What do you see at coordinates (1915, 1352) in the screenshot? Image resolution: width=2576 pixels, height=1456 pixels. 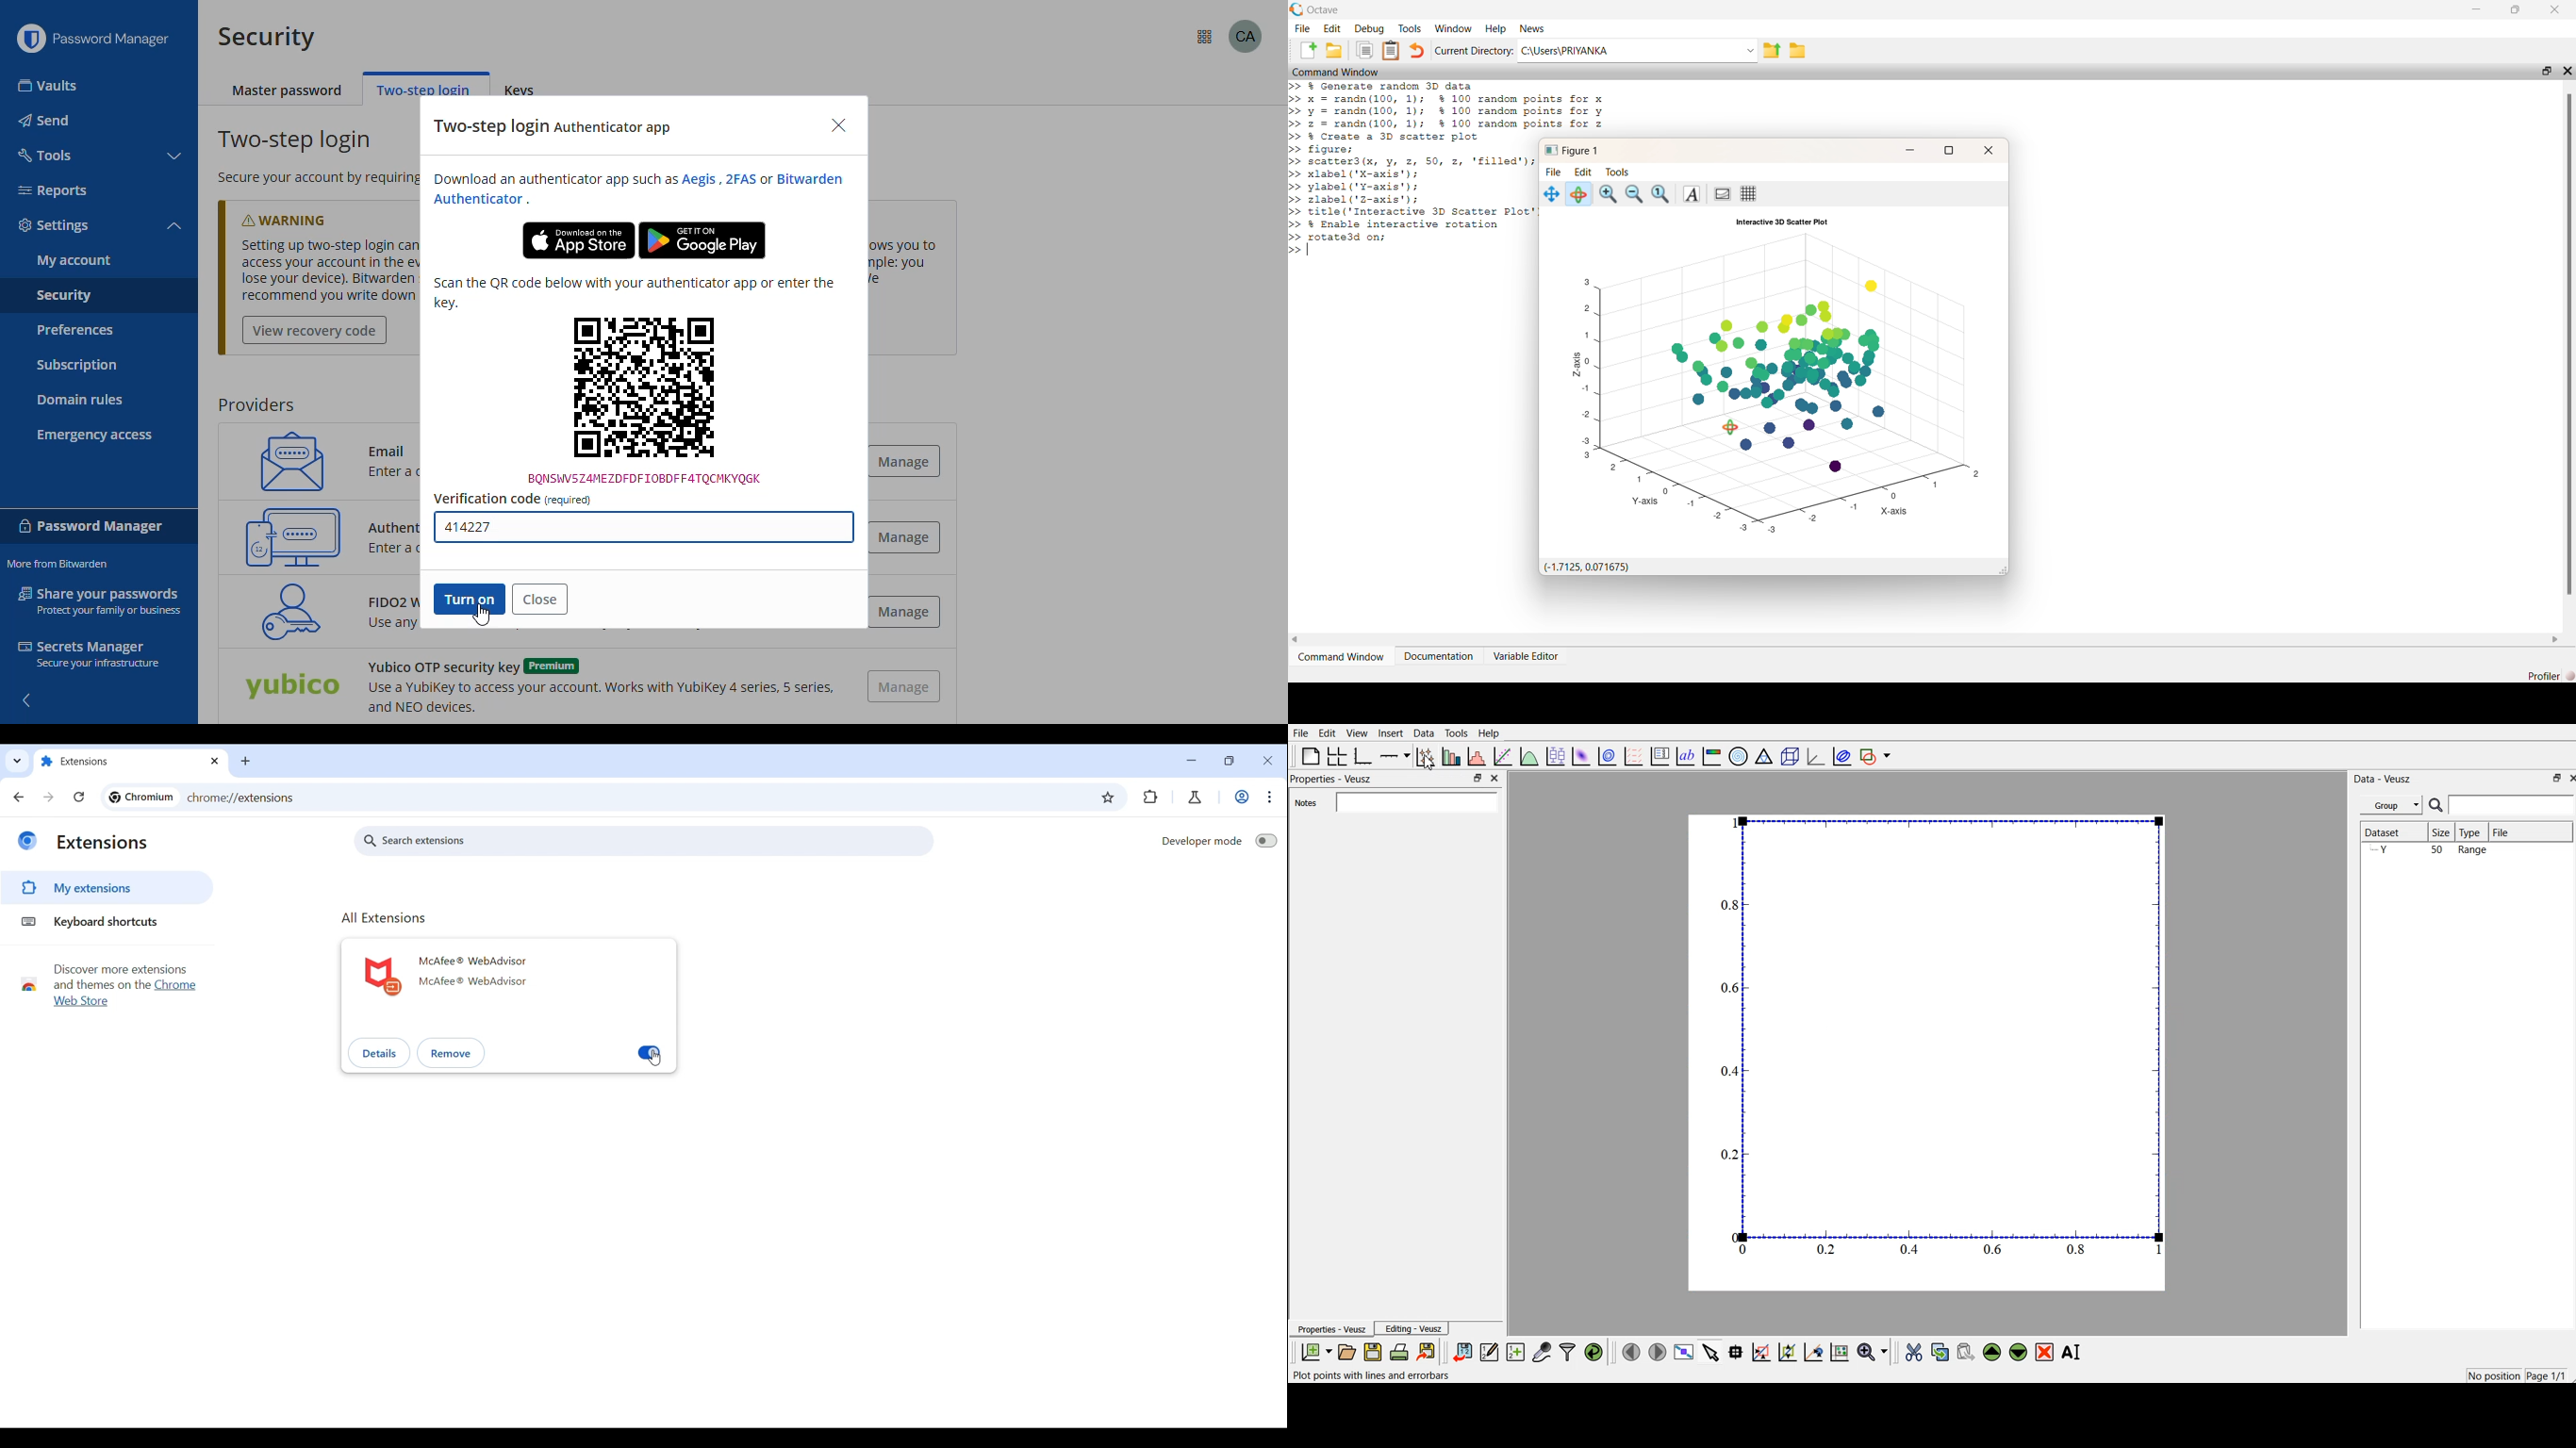 I see `cut the selected widgets` at bounding box center [1915, 1352].